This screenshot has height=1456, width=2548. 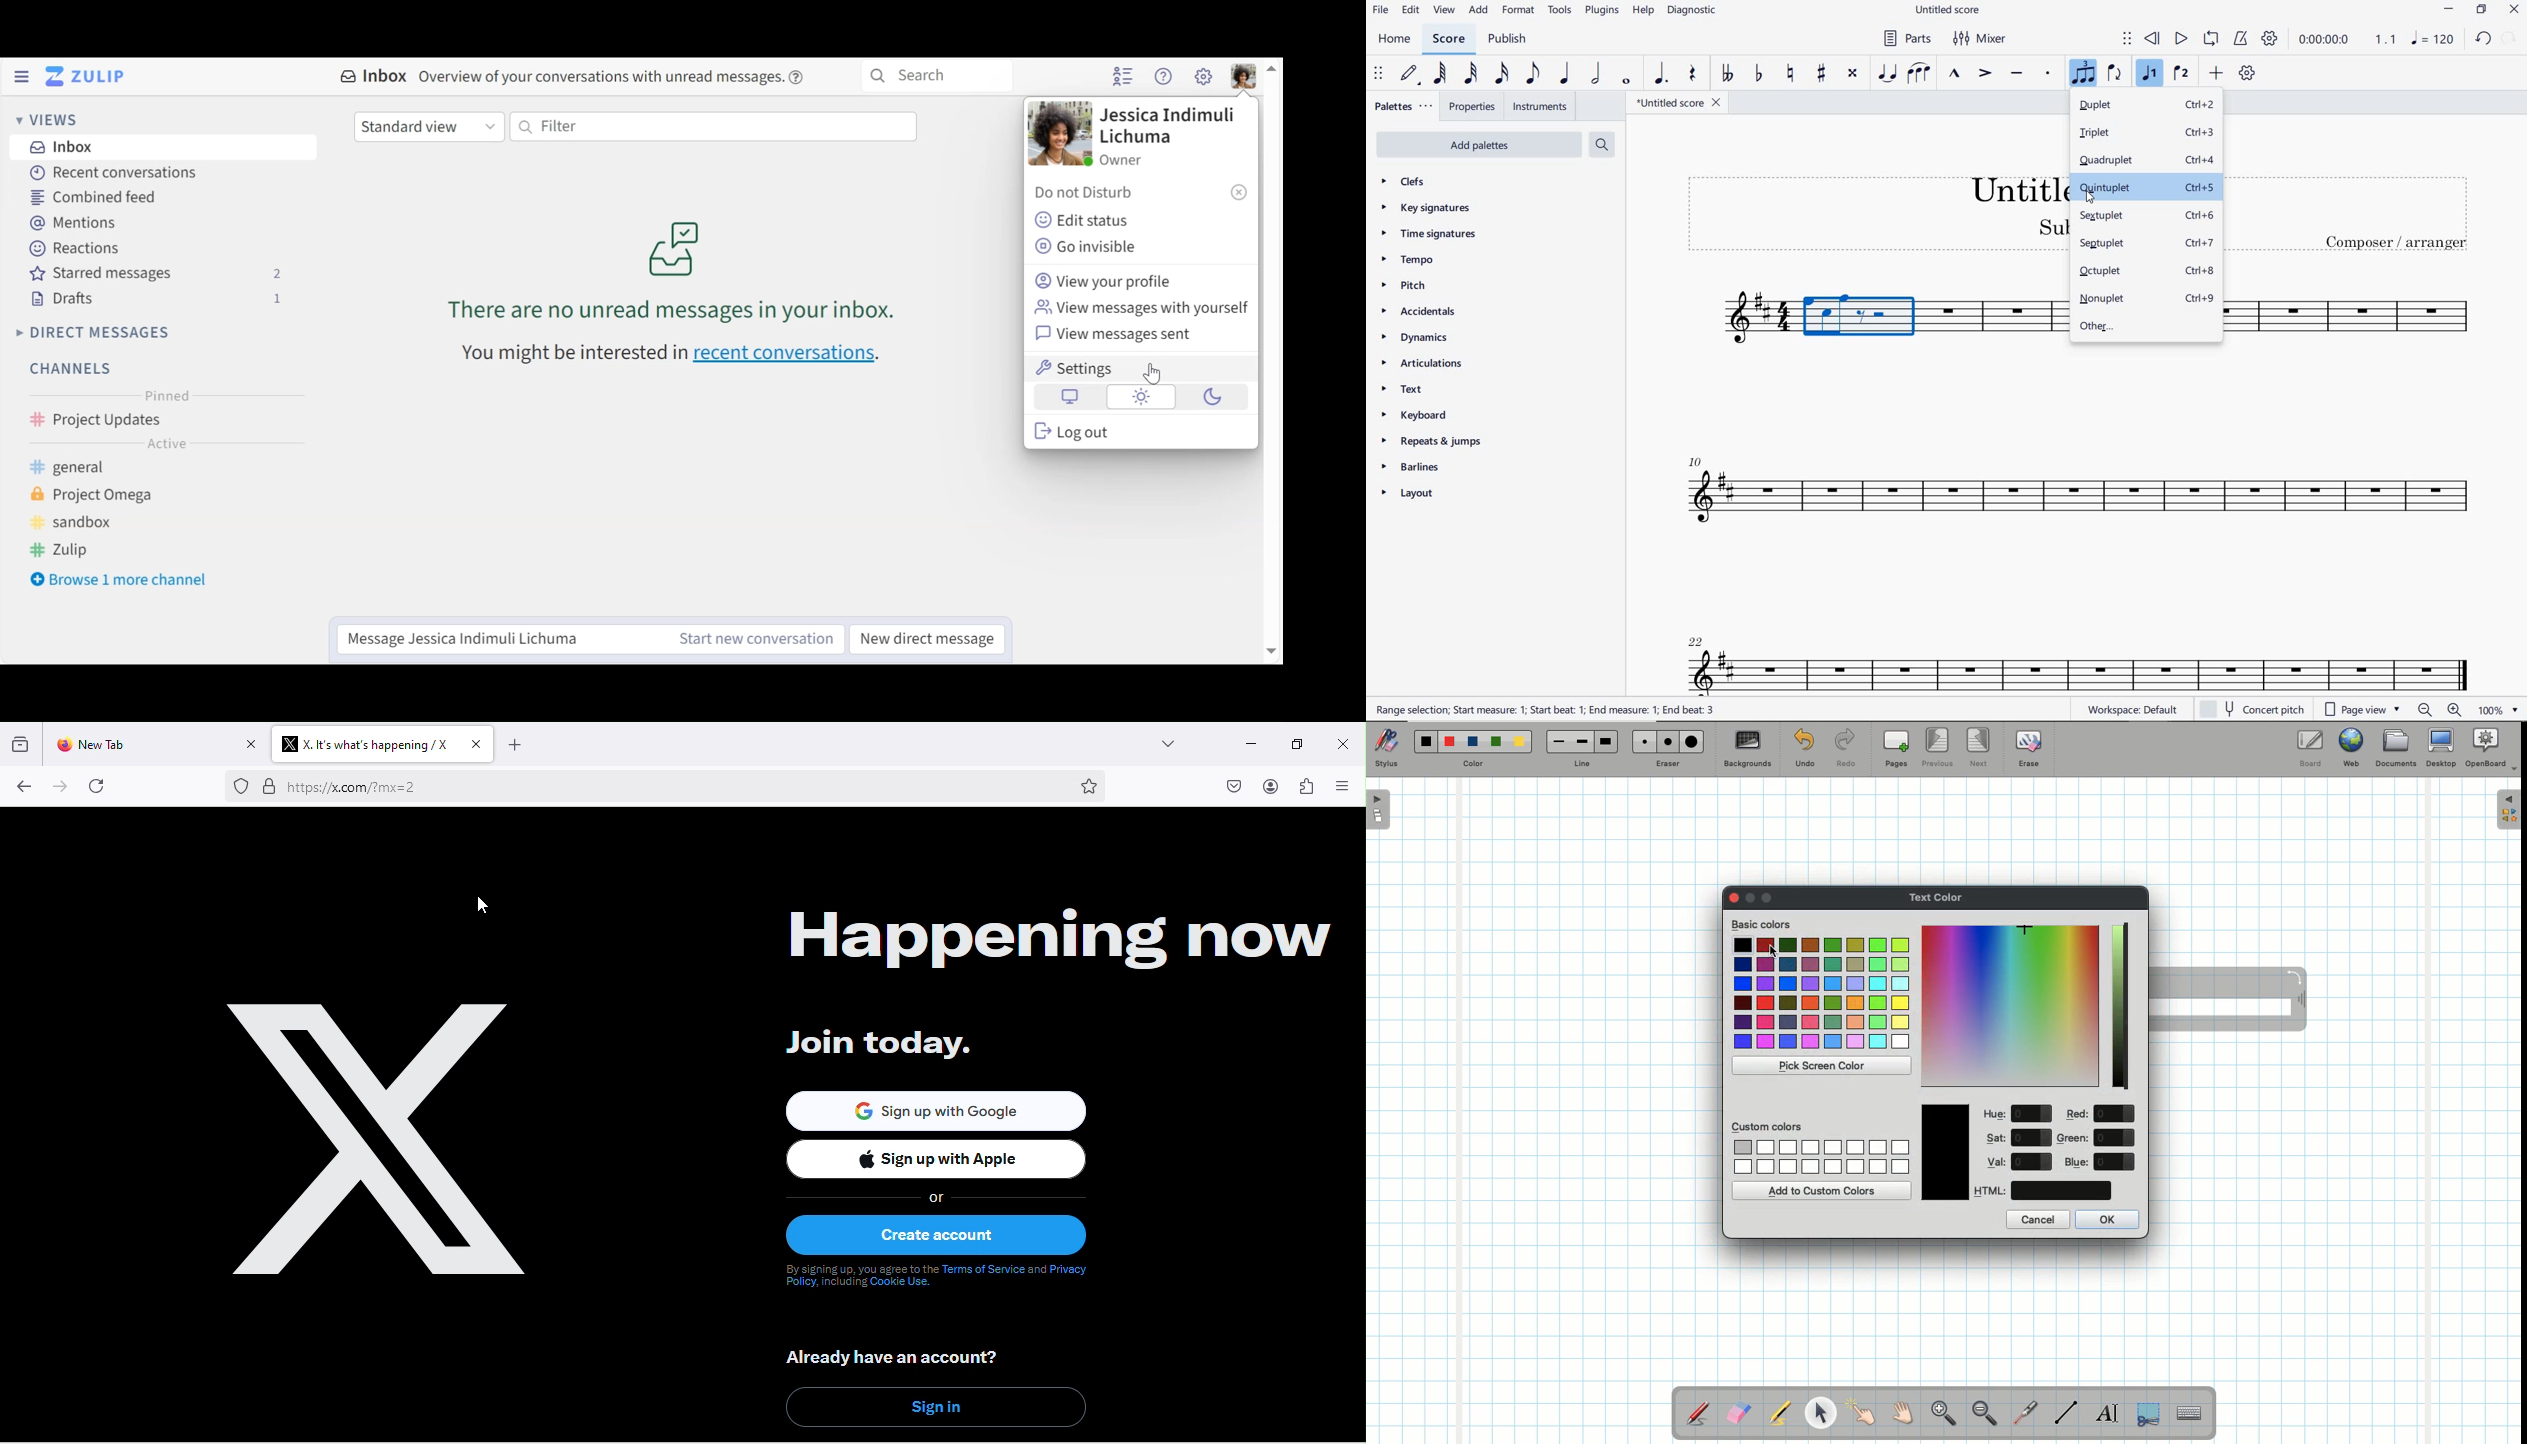 I want to click on forward, so click(x=57, y=788).